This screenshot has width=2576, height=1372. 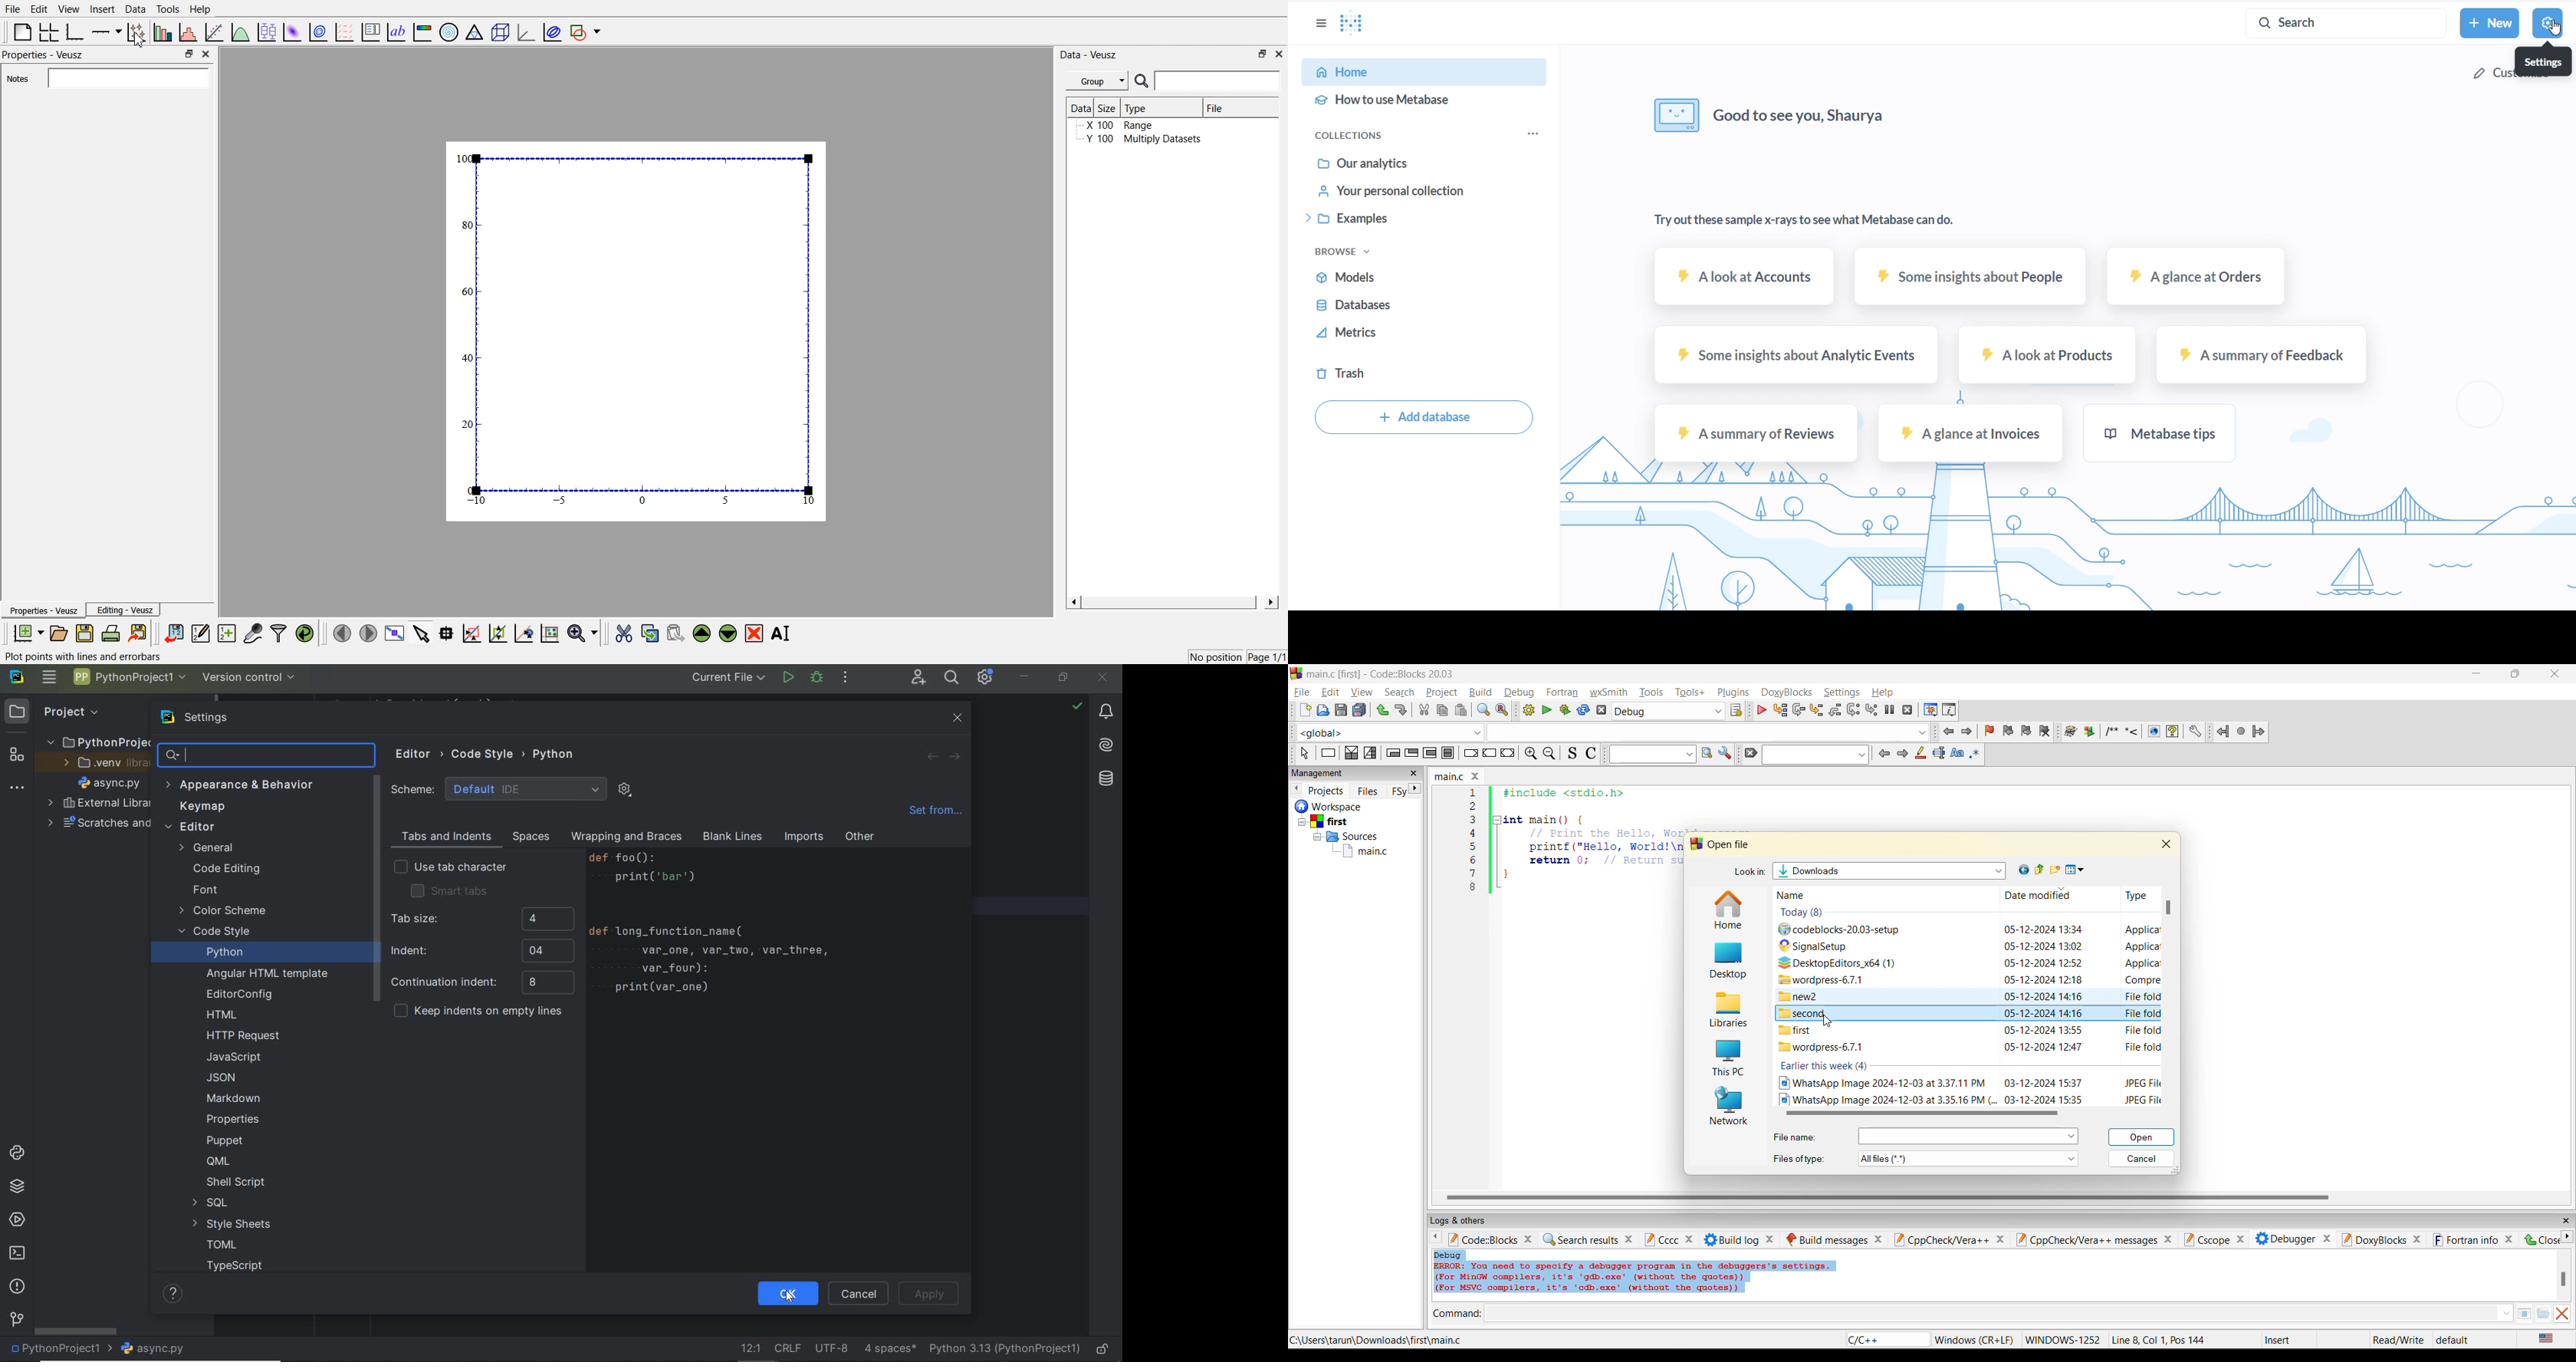 What do you see at coordinates (1350, 753) in the screenshot?
I see `decision` at bounding box center [1350, 753].